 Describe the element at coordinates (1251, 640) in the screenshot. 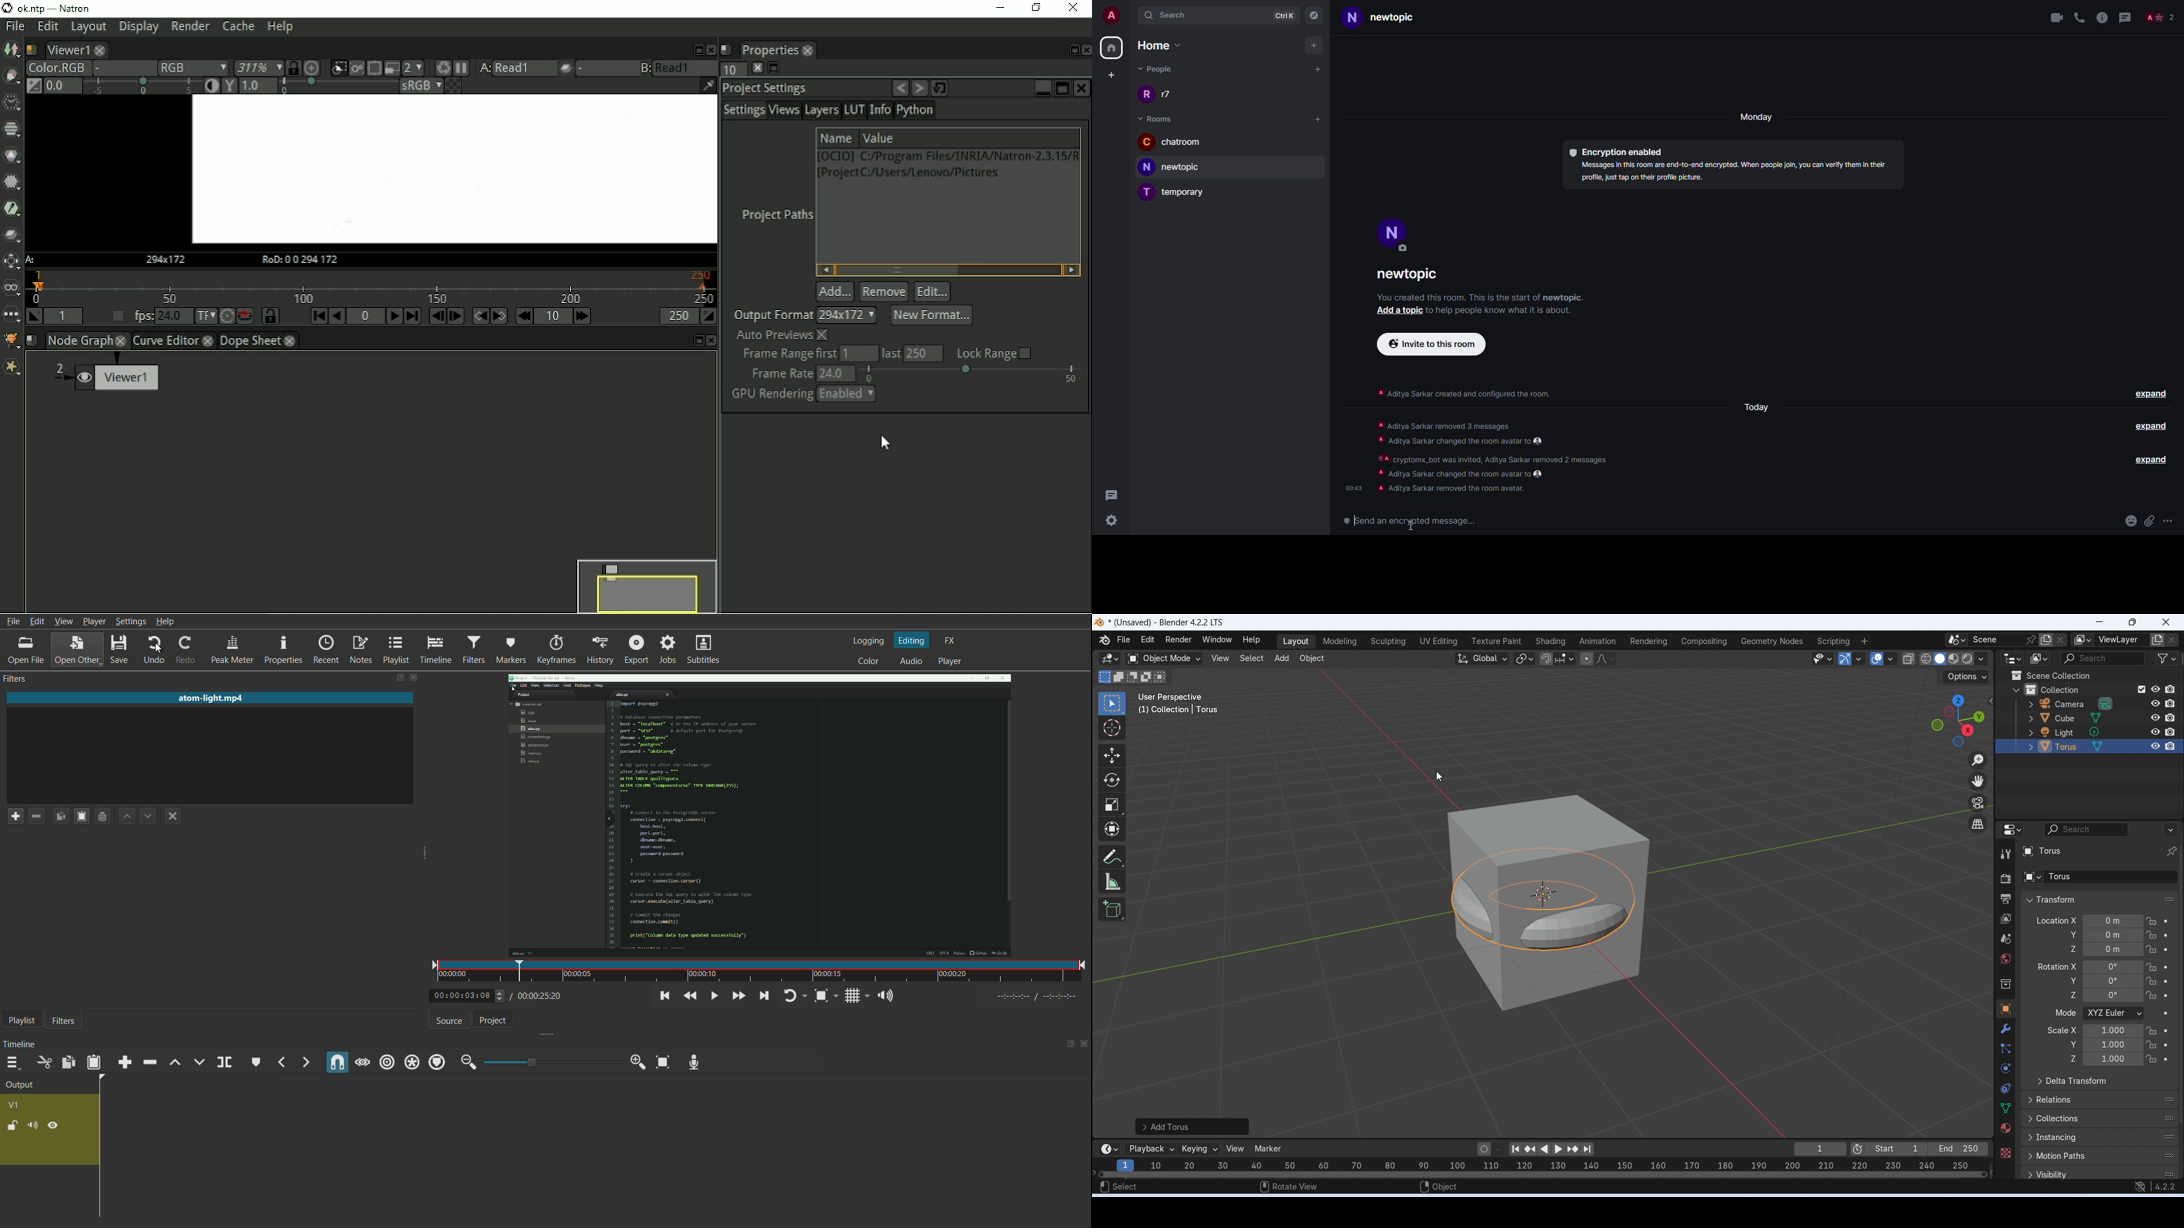

I see `Help` at that location.